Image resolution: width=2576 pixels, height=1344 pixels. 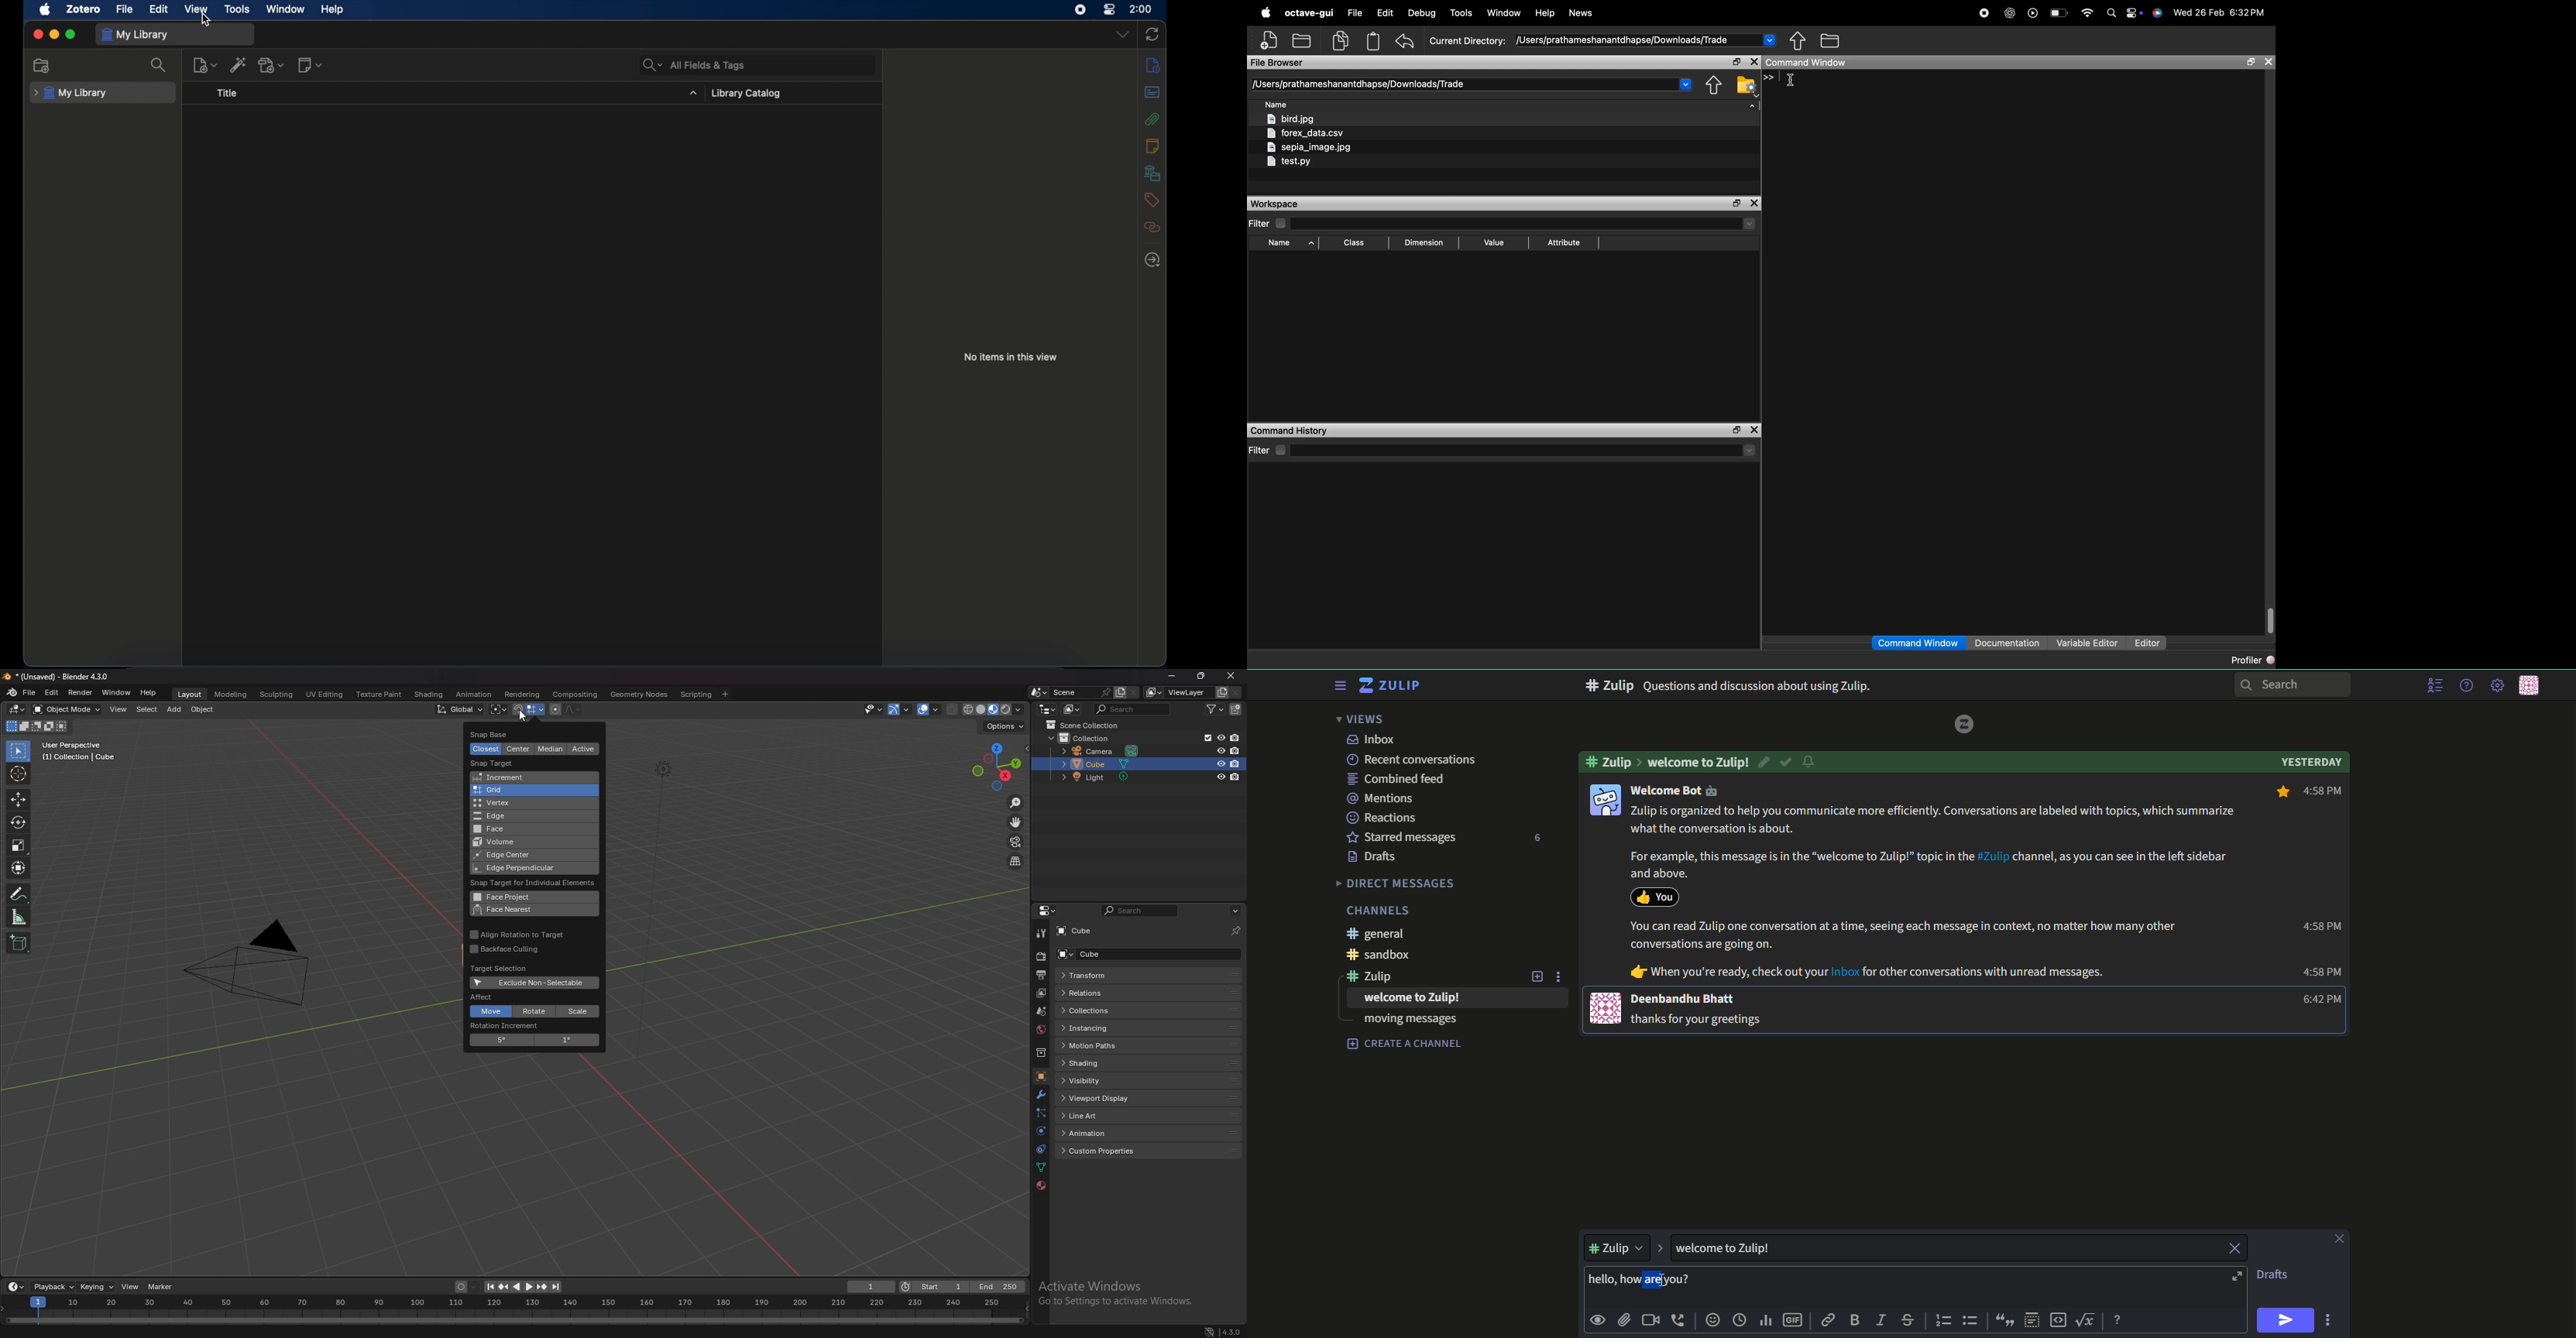 What do you see at coordinates (1102, 1079) in the screenshot?
I see `visibility` at bounding box center [1102, 1079].